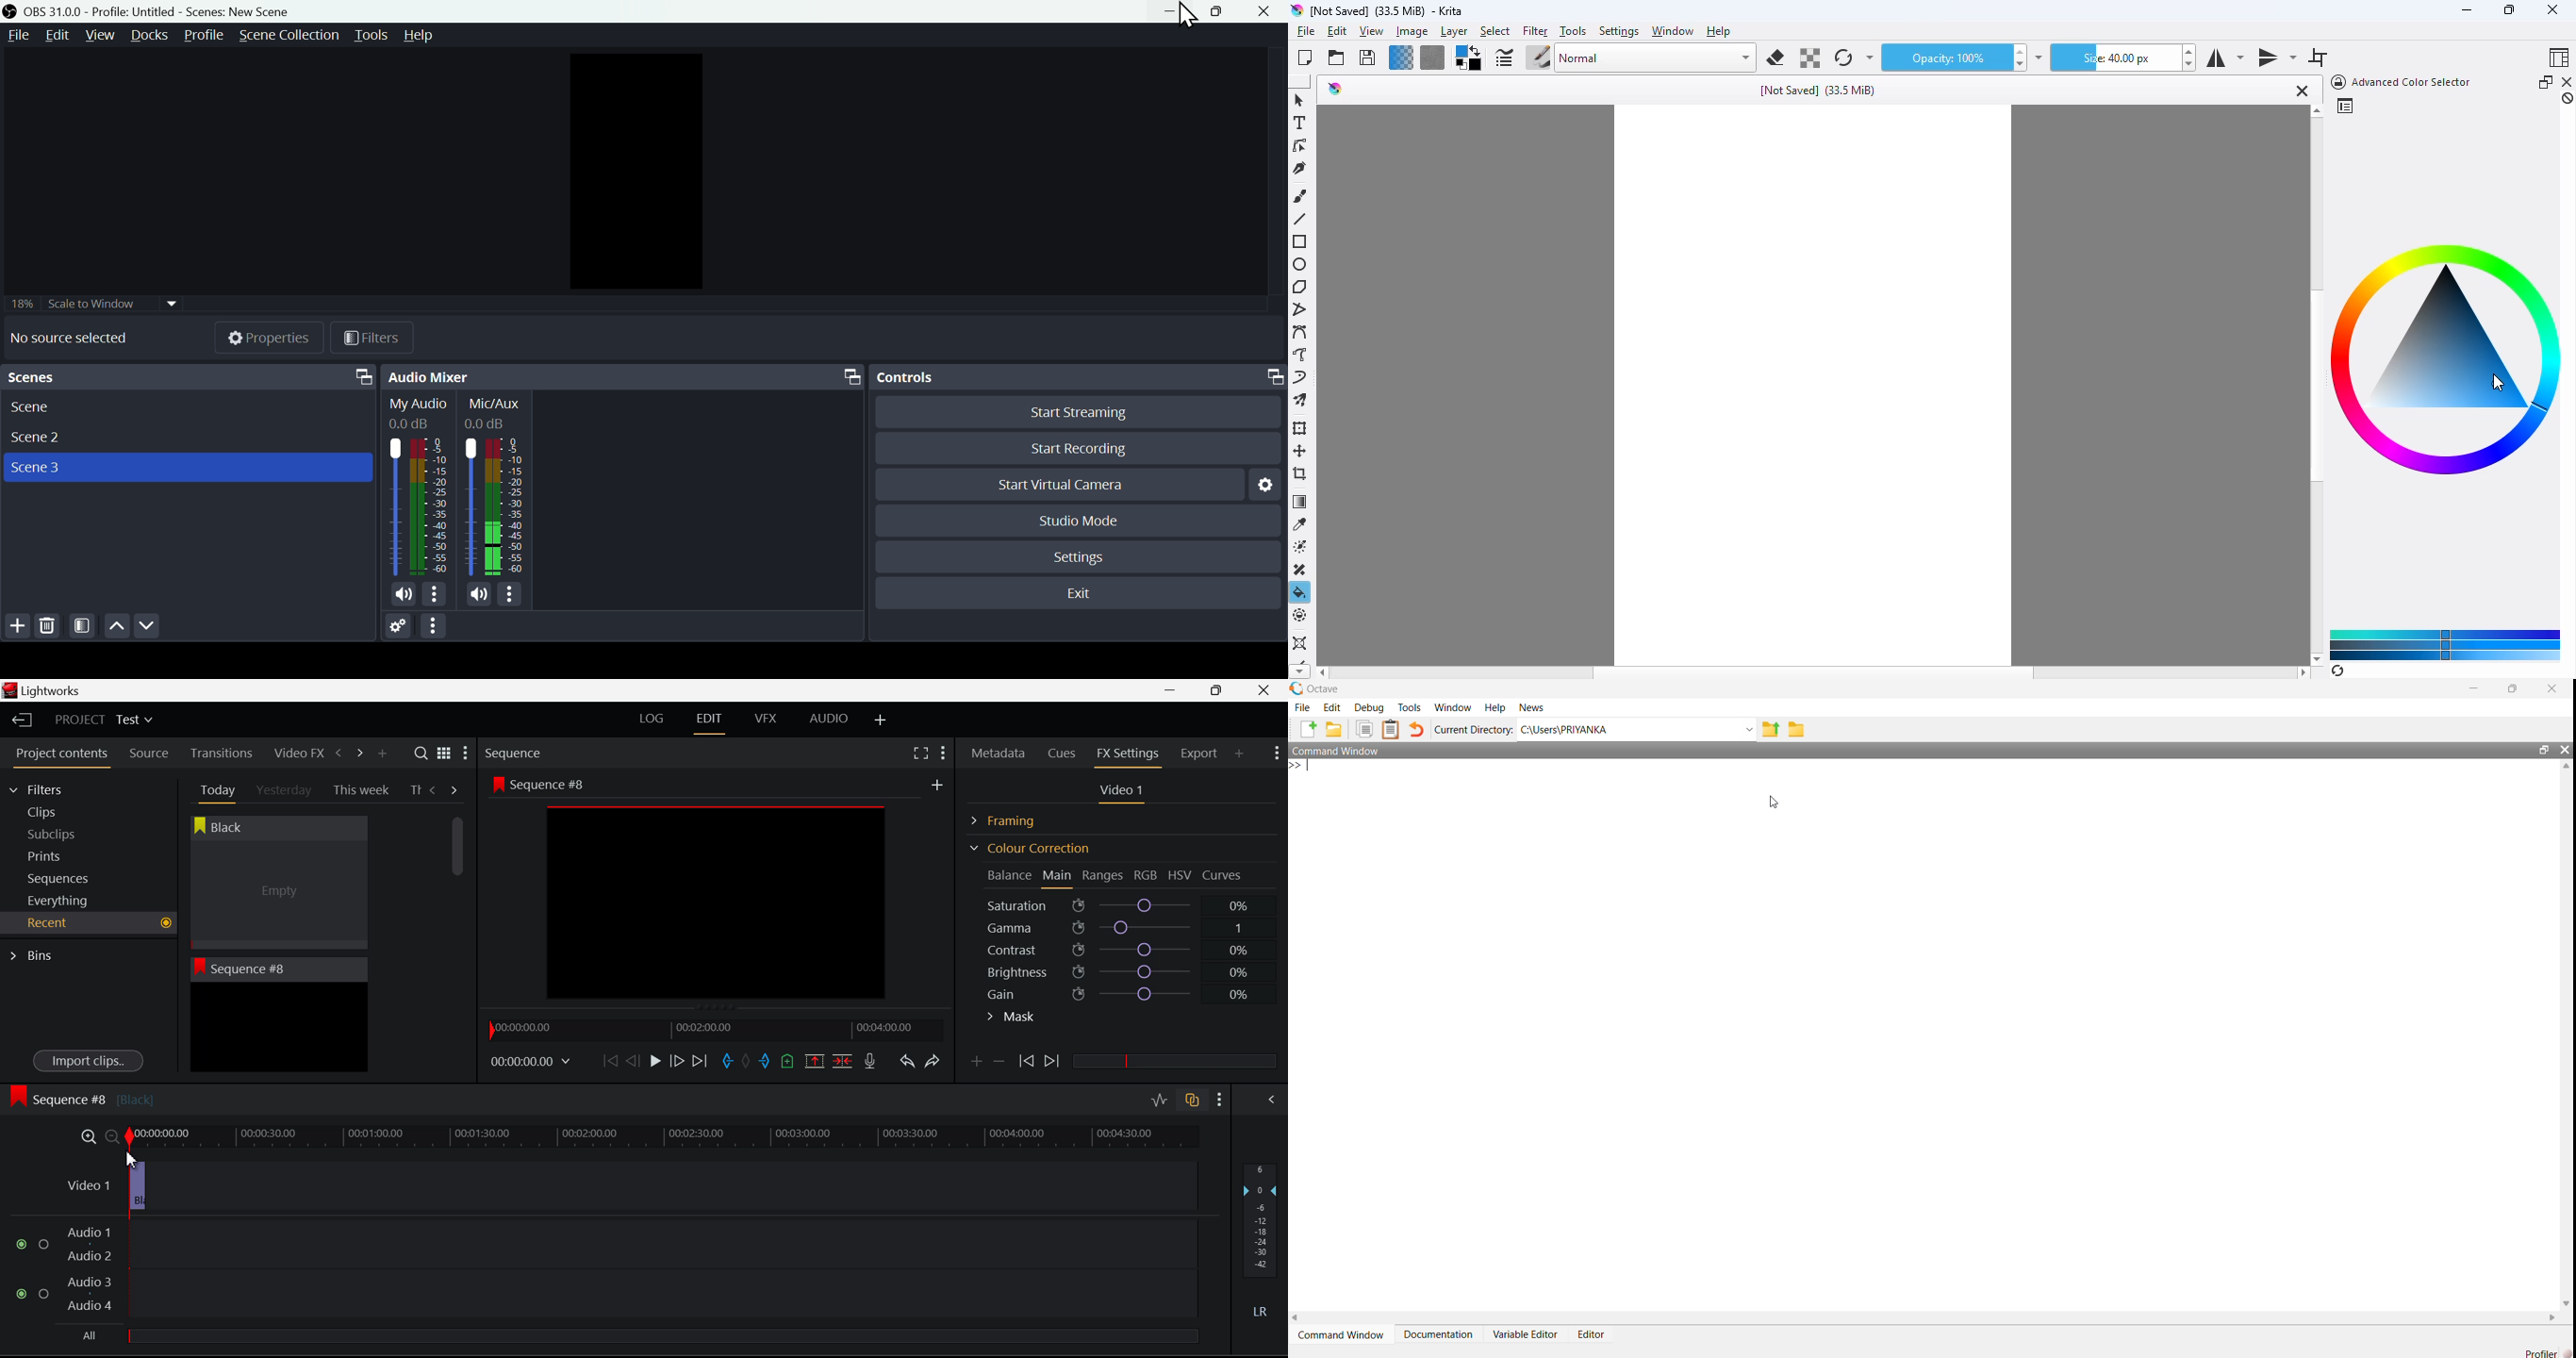 This screenshot has width=2576, height=1372. Describe the element at coordinates (382, 754) in the screenshot. I see `Add Panel` at that location.